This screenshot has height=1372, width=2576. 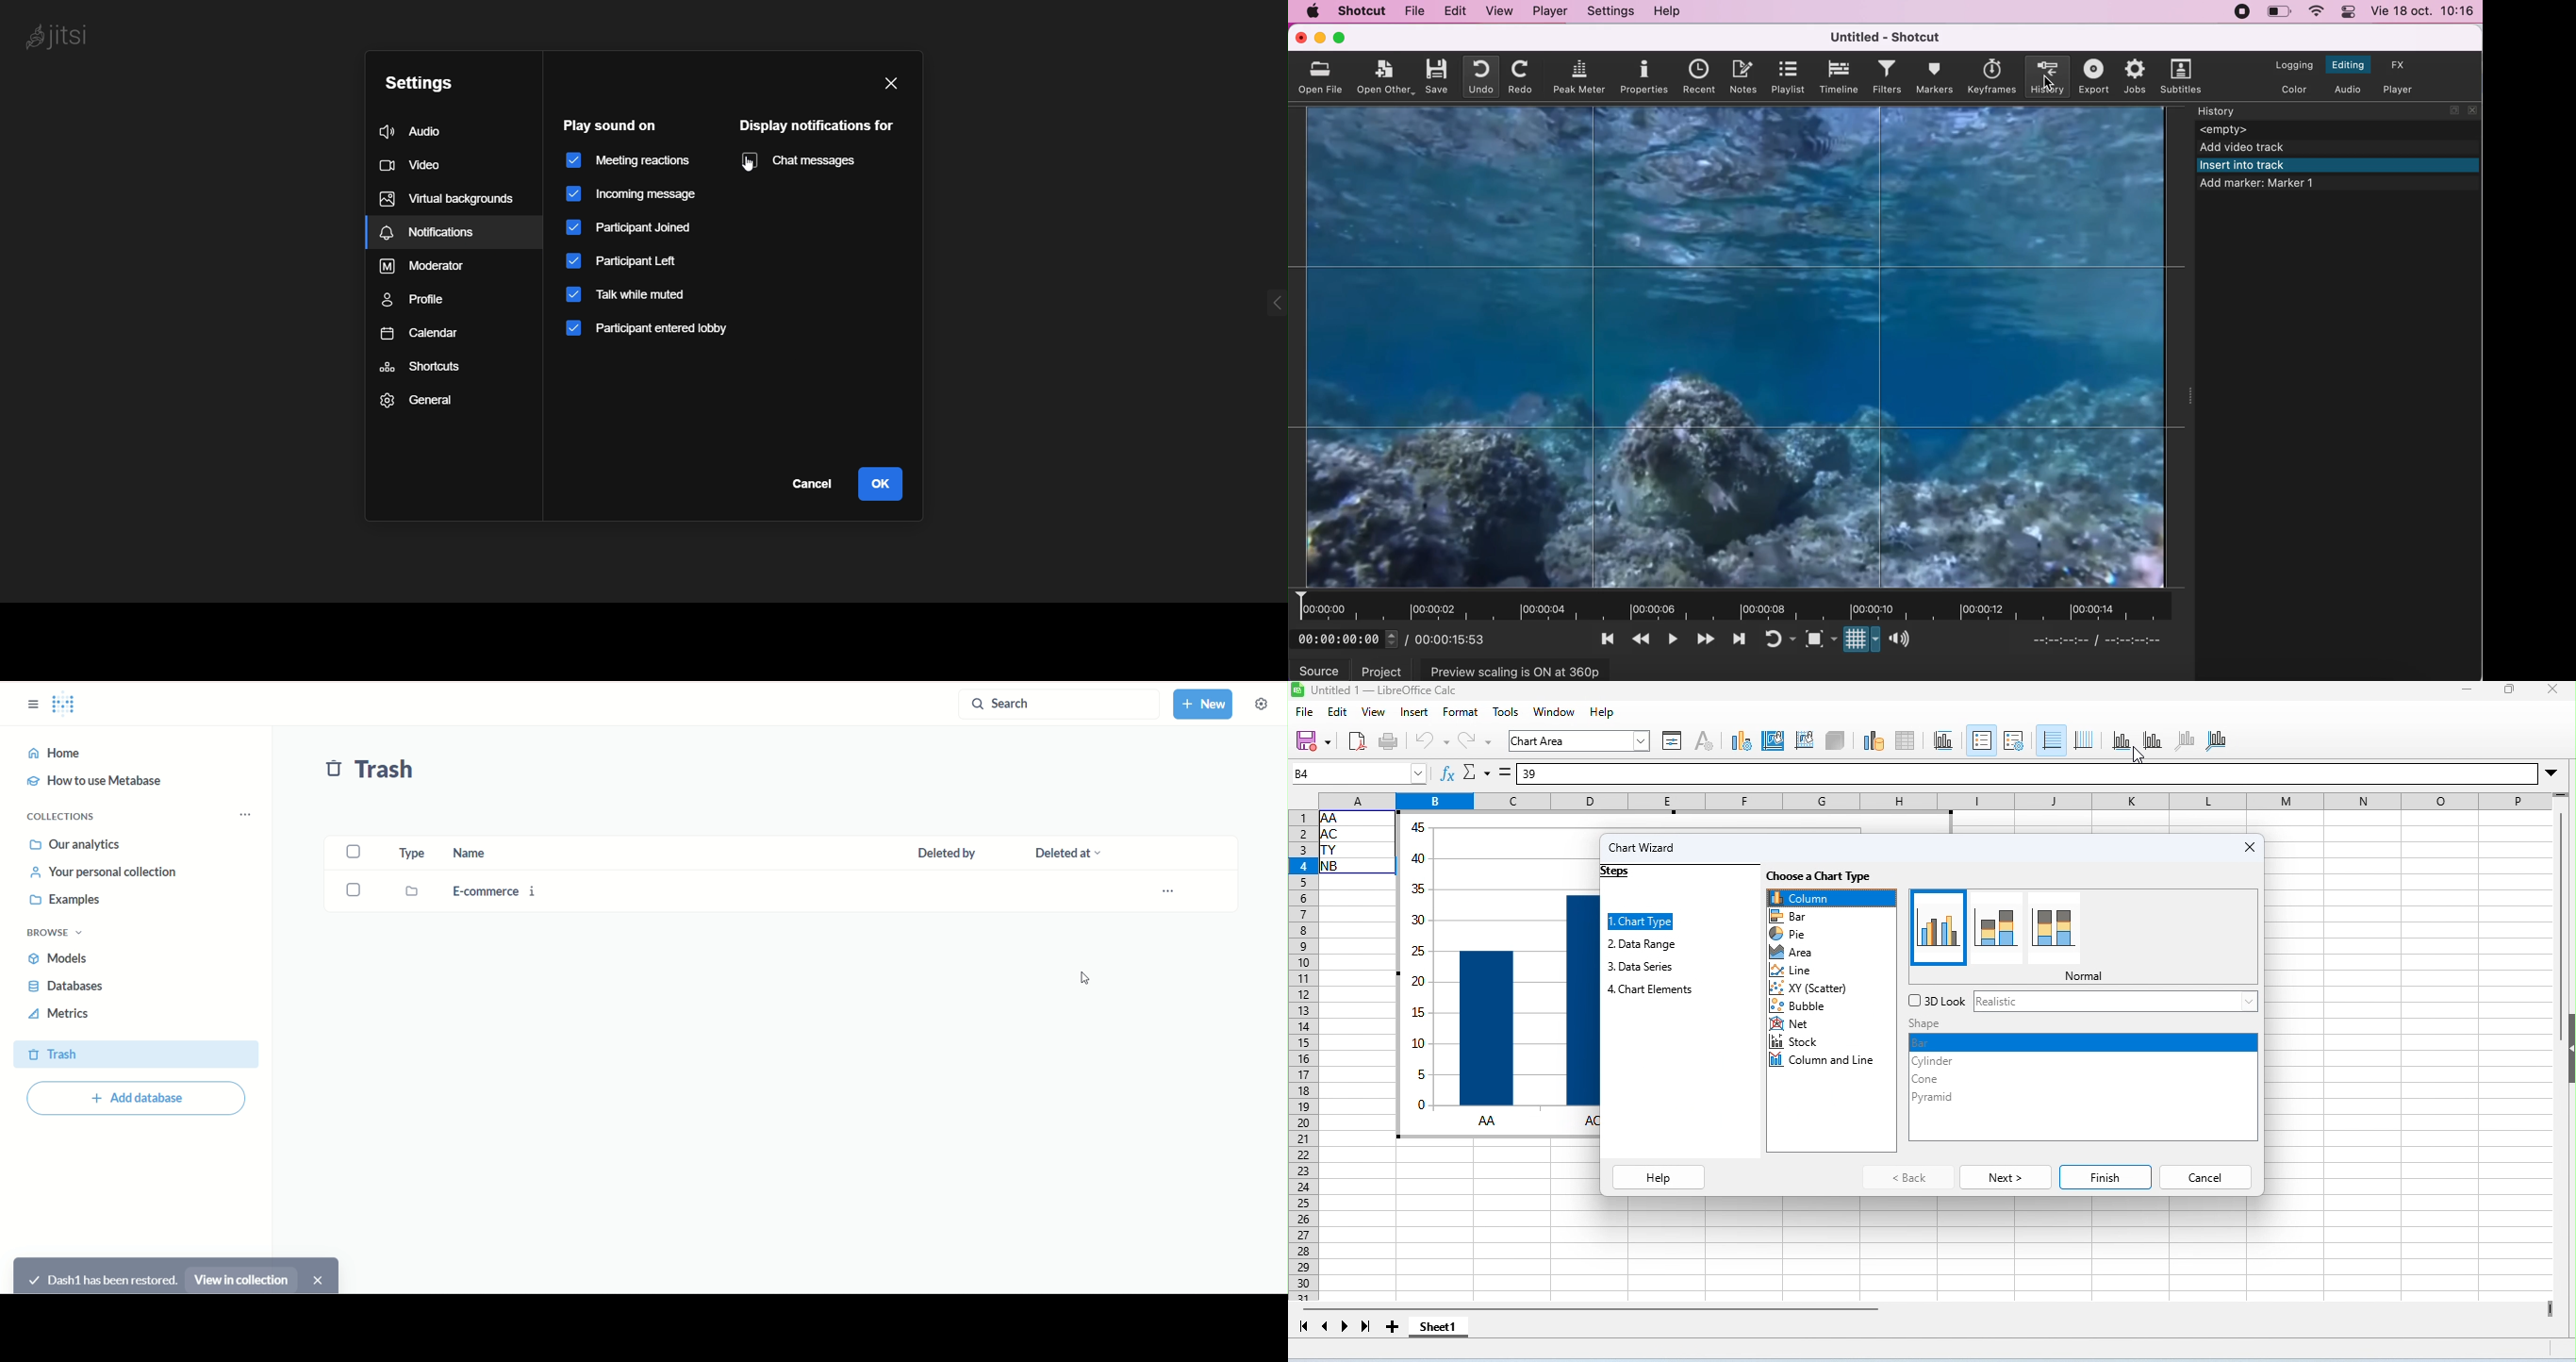 What do you see at coordinates (1345, 38) in the screenshot?
I see `maximize` at bounding box center [1345, 38].